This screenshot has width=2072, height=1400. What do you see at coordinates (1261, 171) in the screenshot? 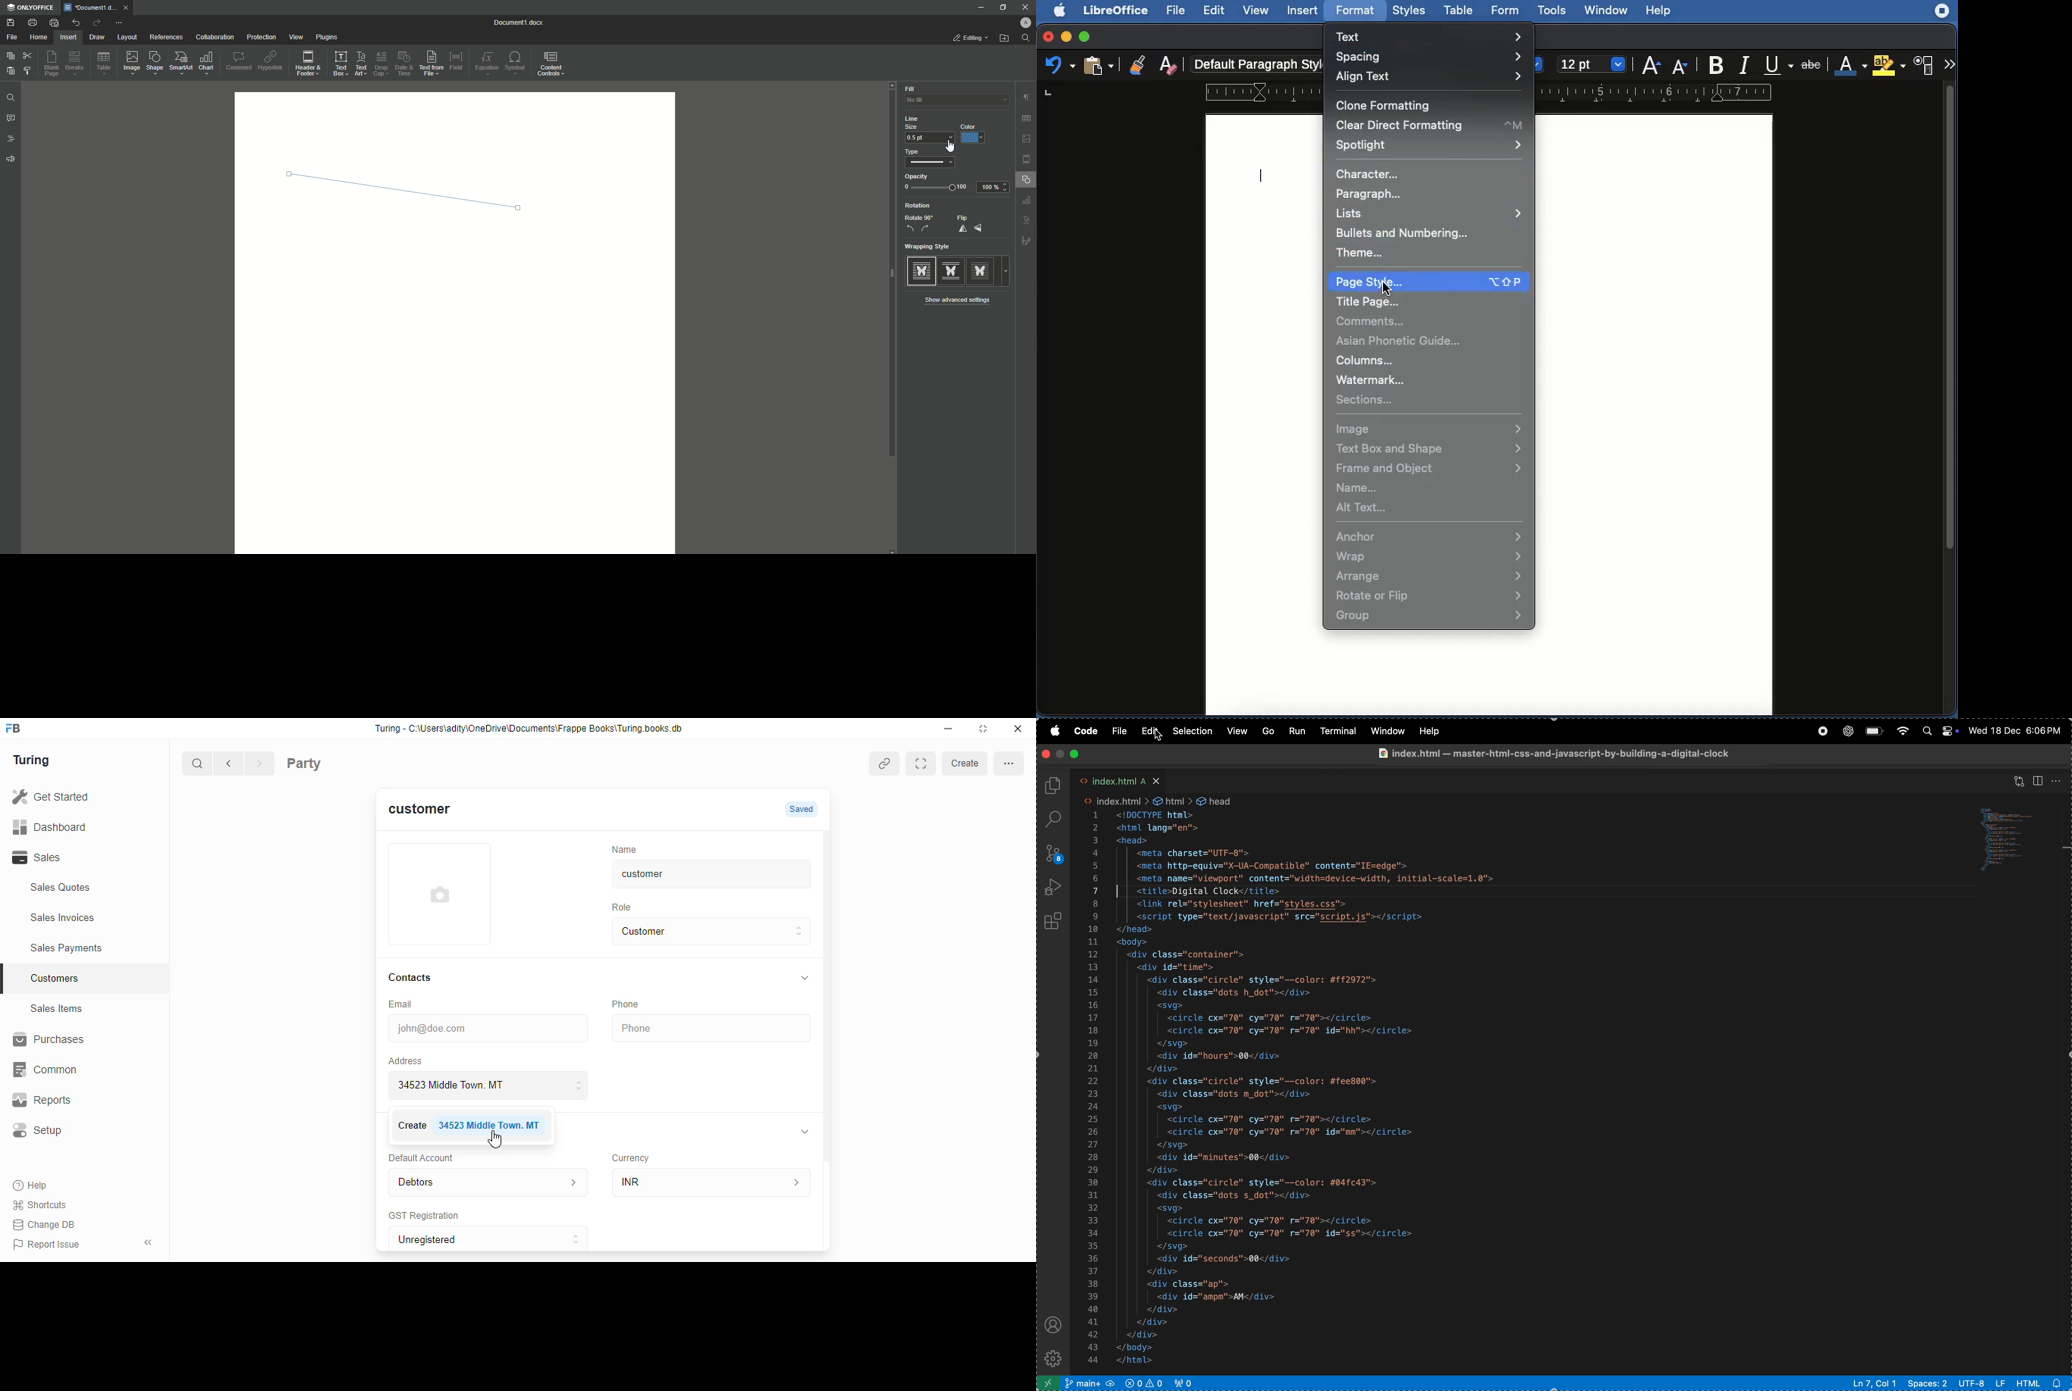
I see `typing cursor` at bounding box center [1261, 171].